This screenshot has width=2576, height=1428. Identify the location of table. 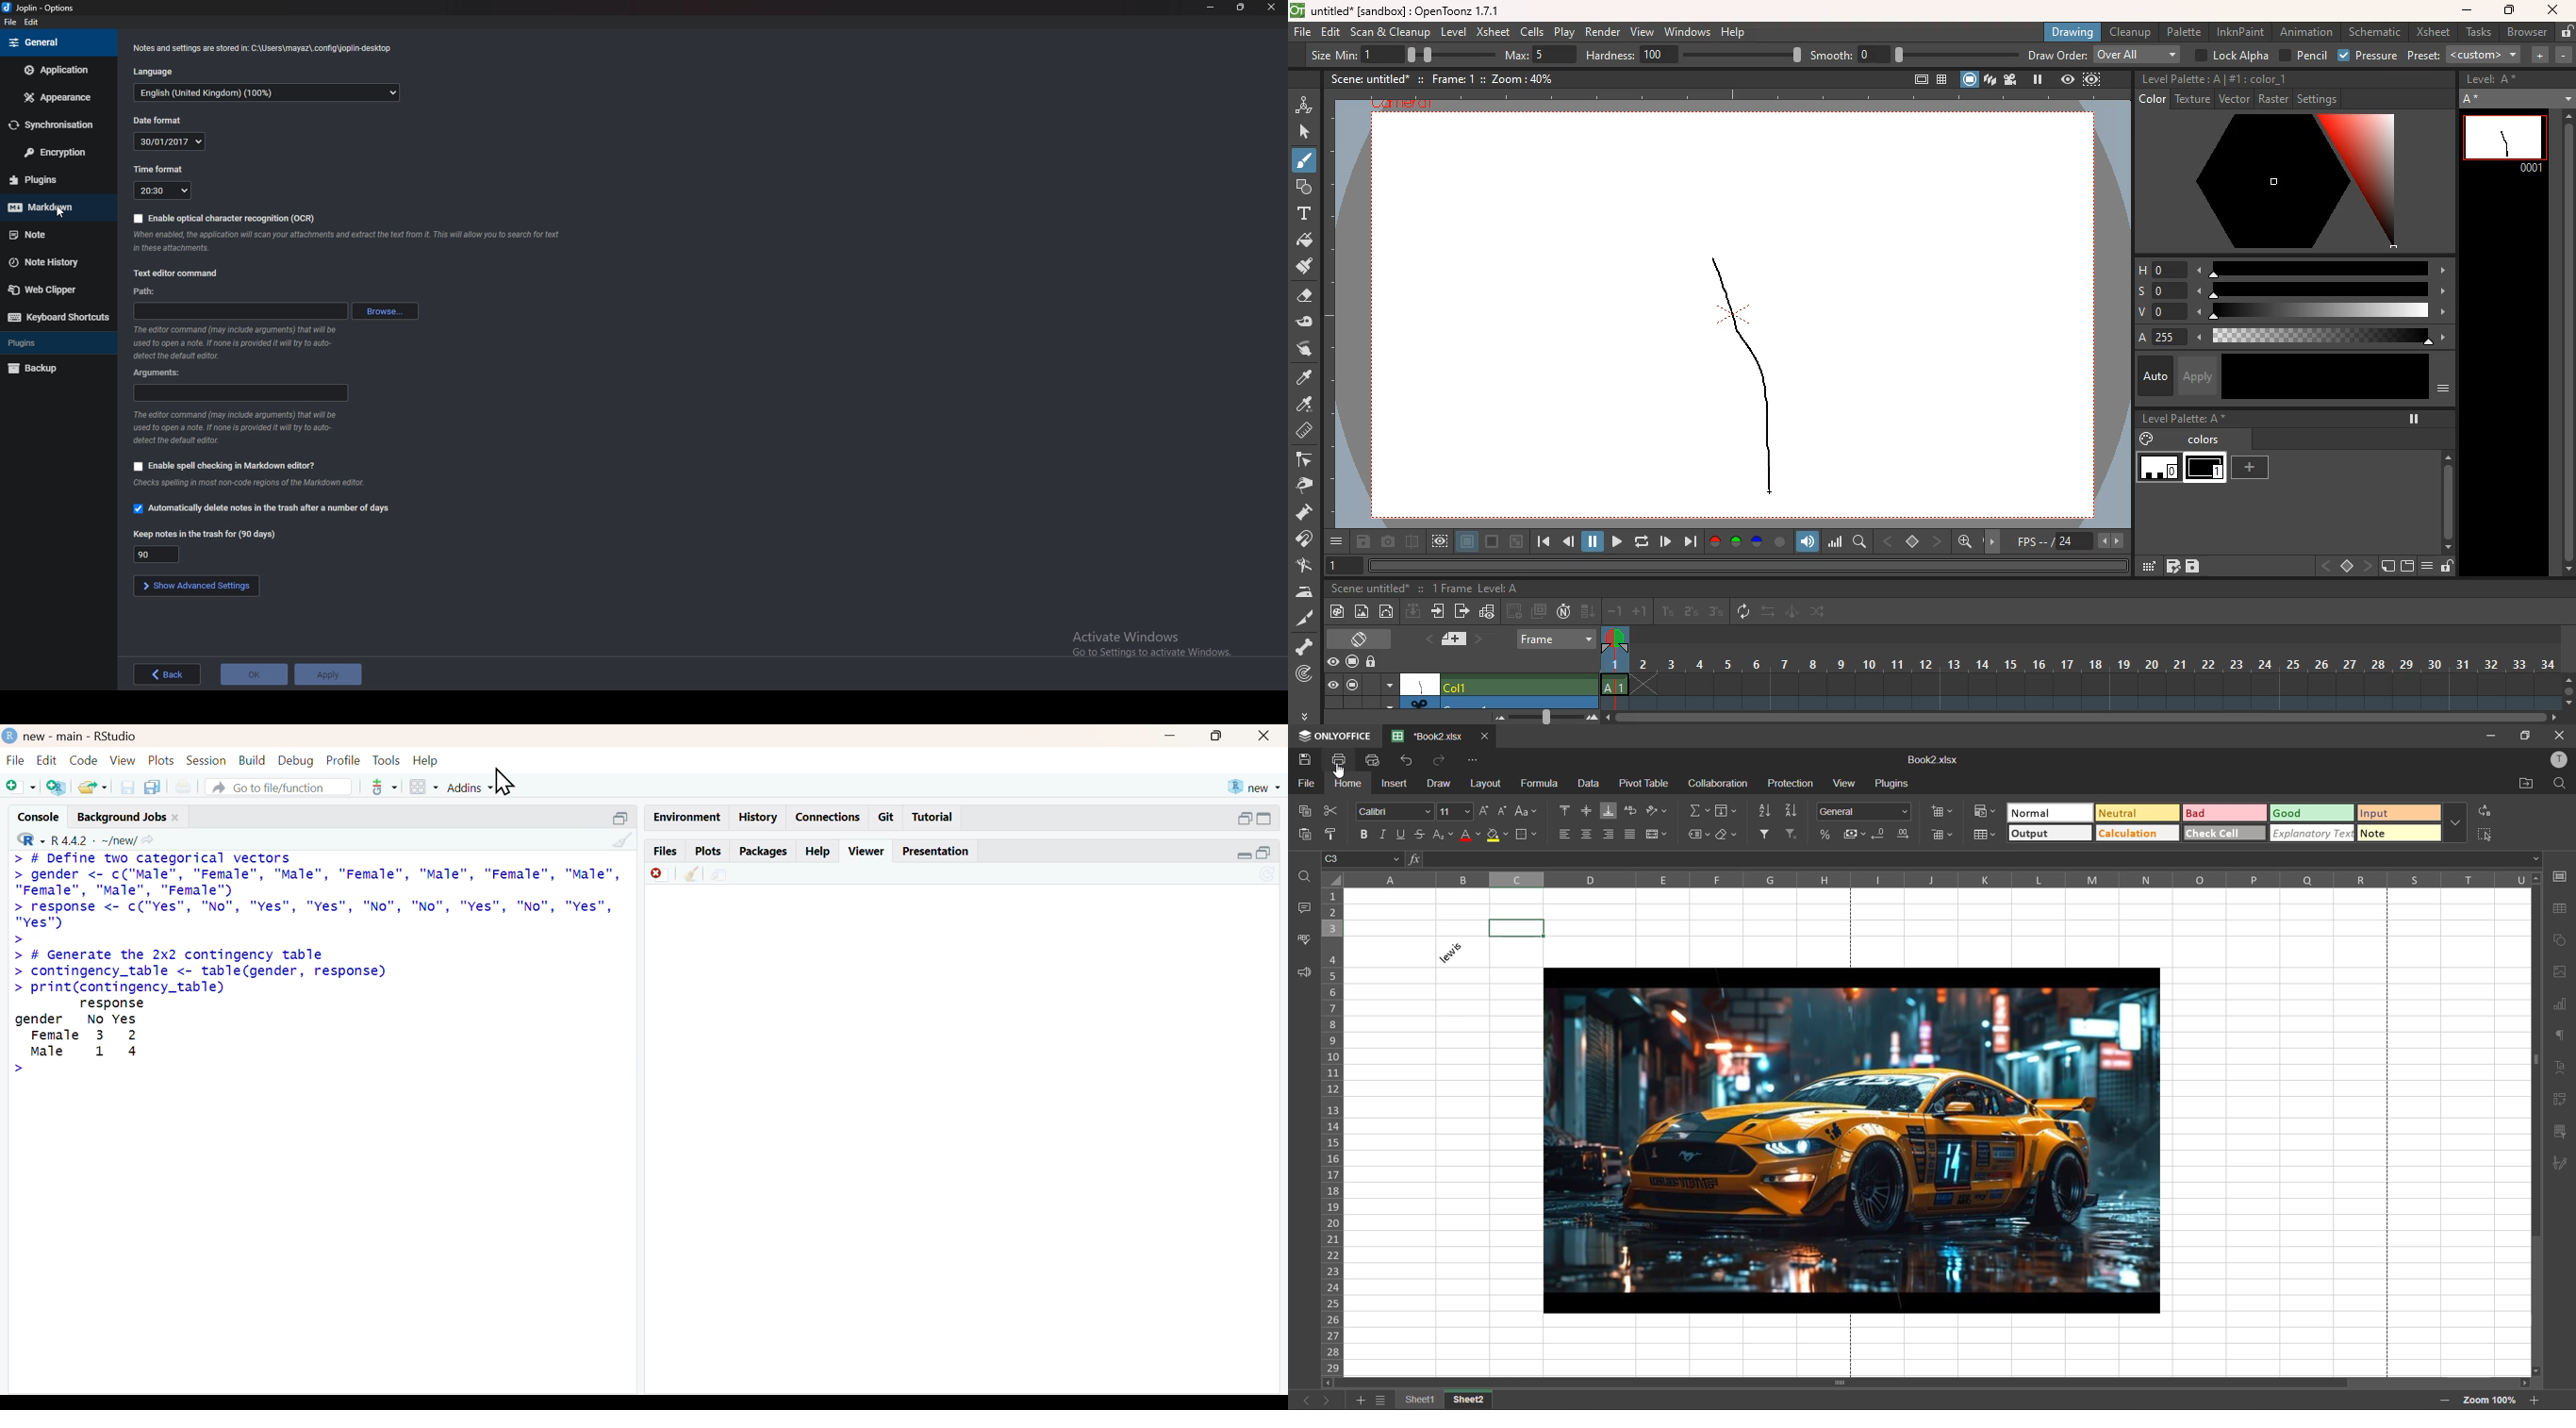
(2560, 910).